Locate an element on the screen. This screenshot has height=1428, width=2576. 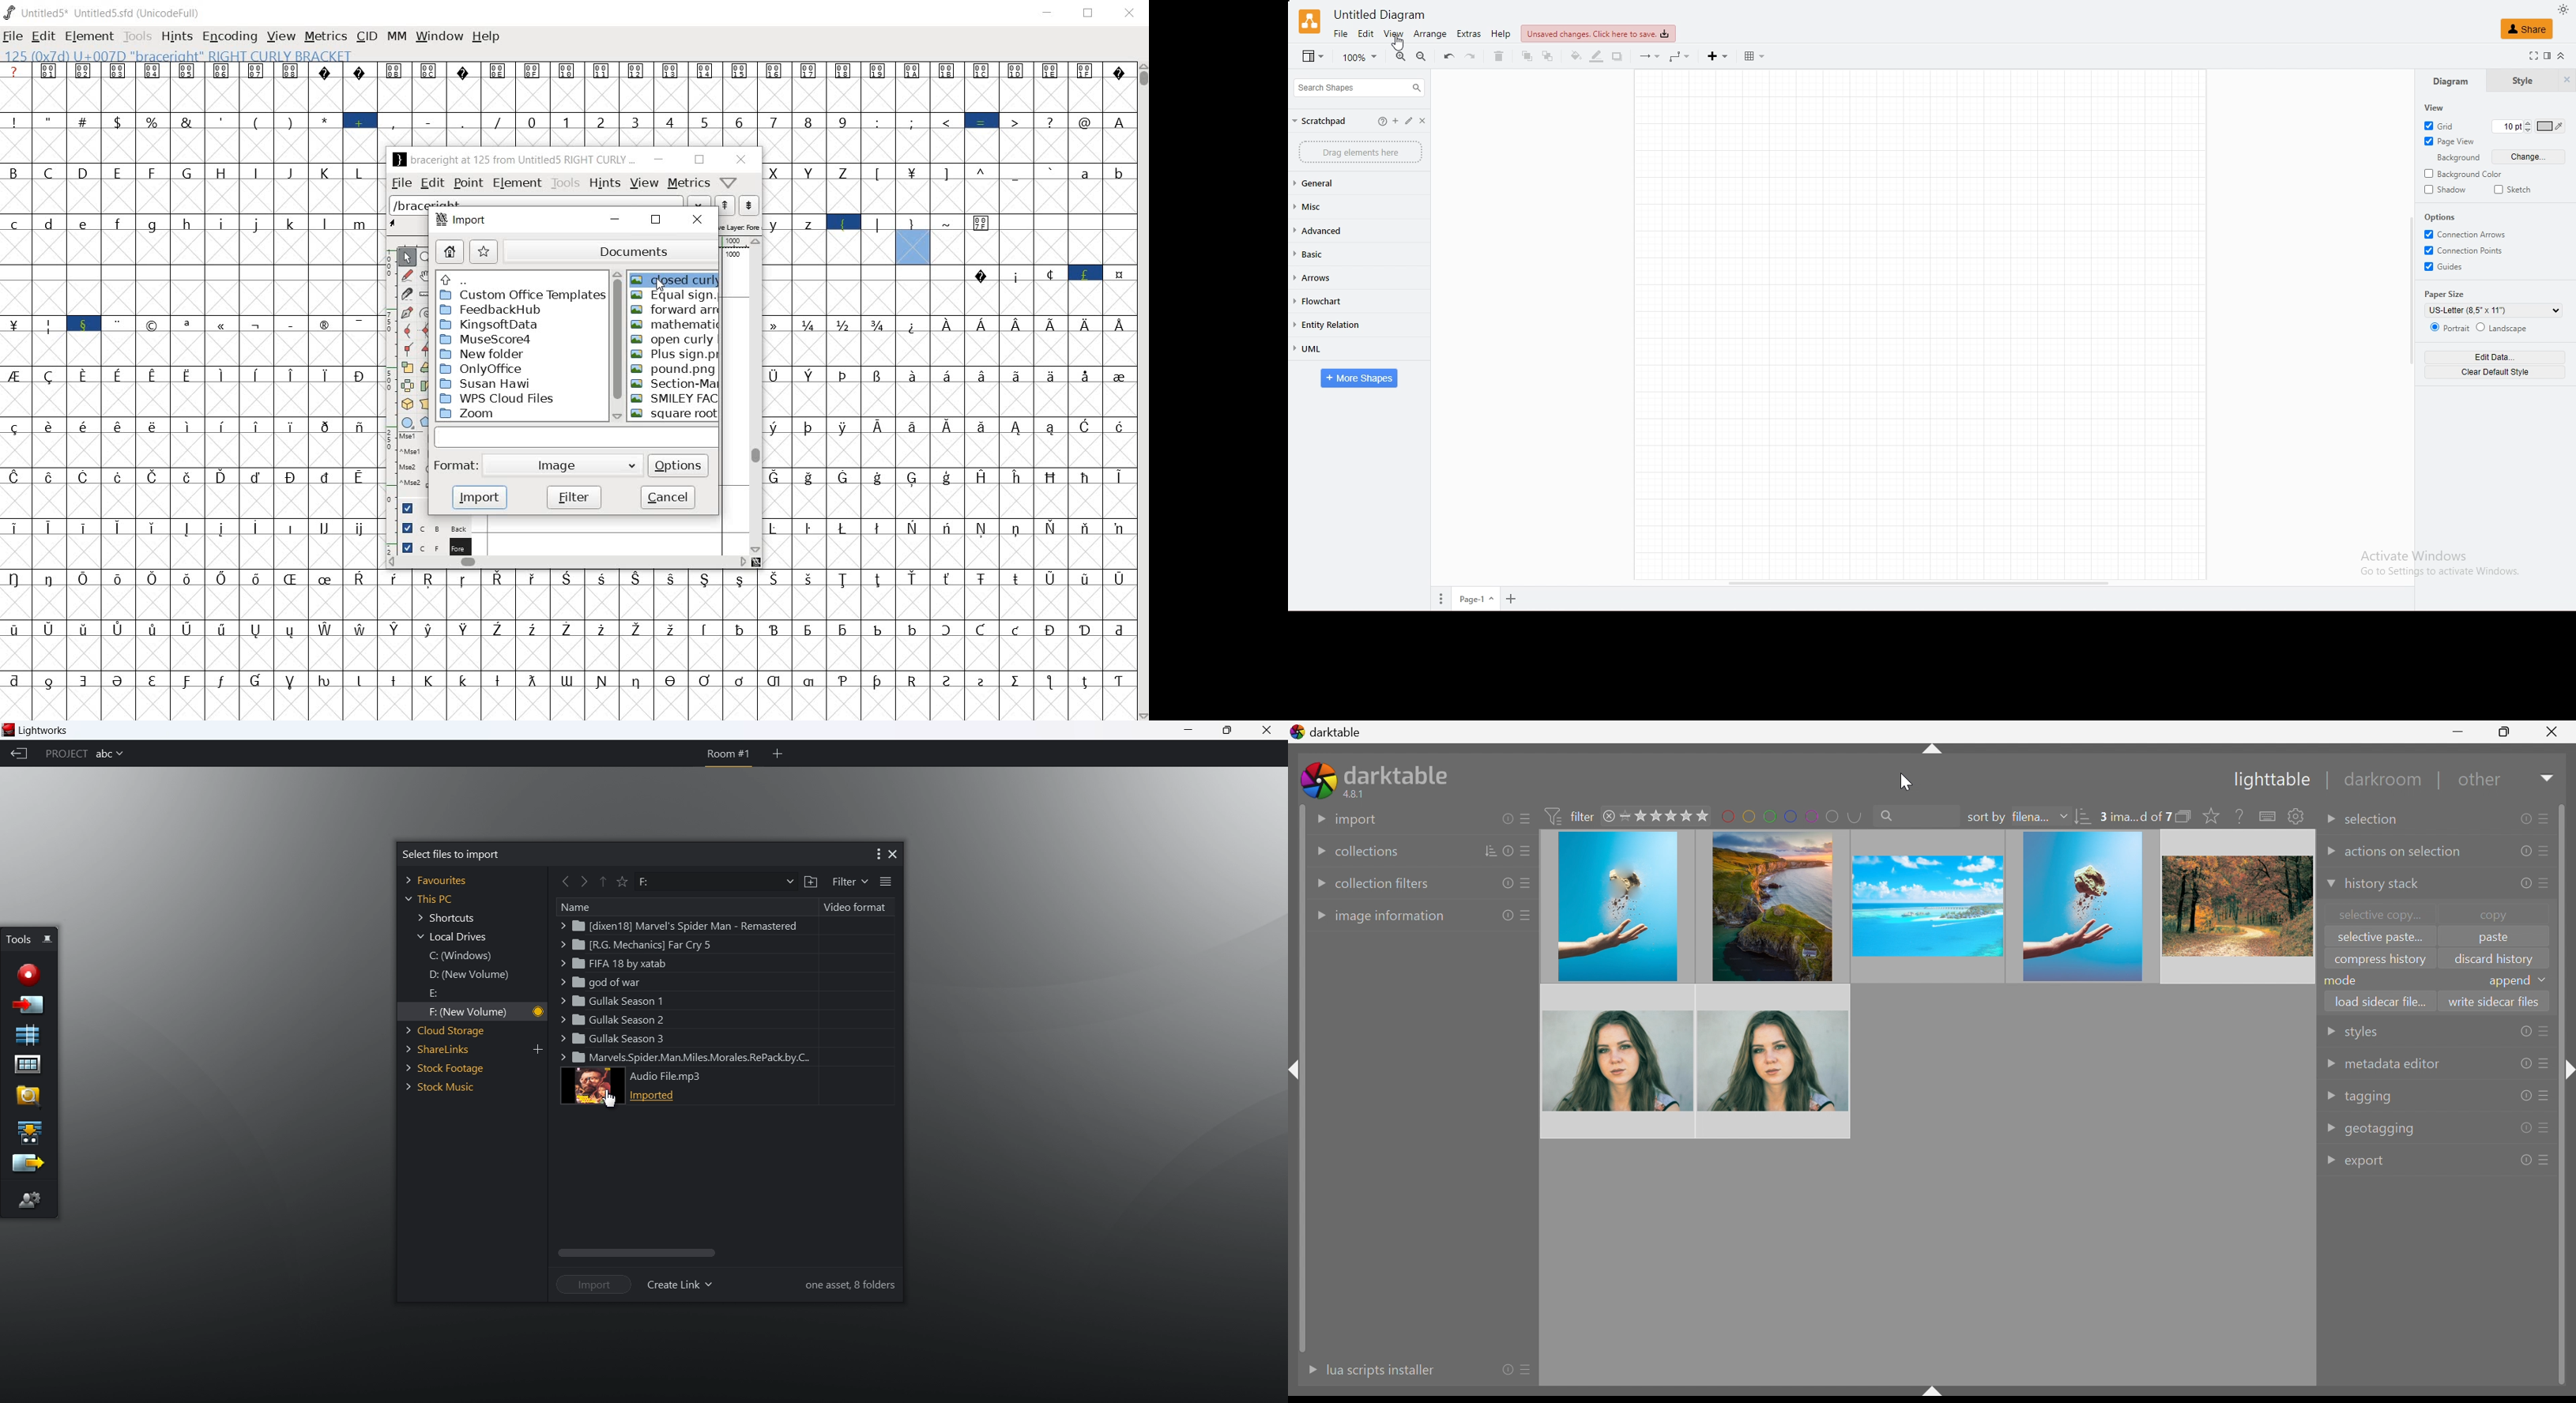
presets is located at coordinates (2546, 1160).